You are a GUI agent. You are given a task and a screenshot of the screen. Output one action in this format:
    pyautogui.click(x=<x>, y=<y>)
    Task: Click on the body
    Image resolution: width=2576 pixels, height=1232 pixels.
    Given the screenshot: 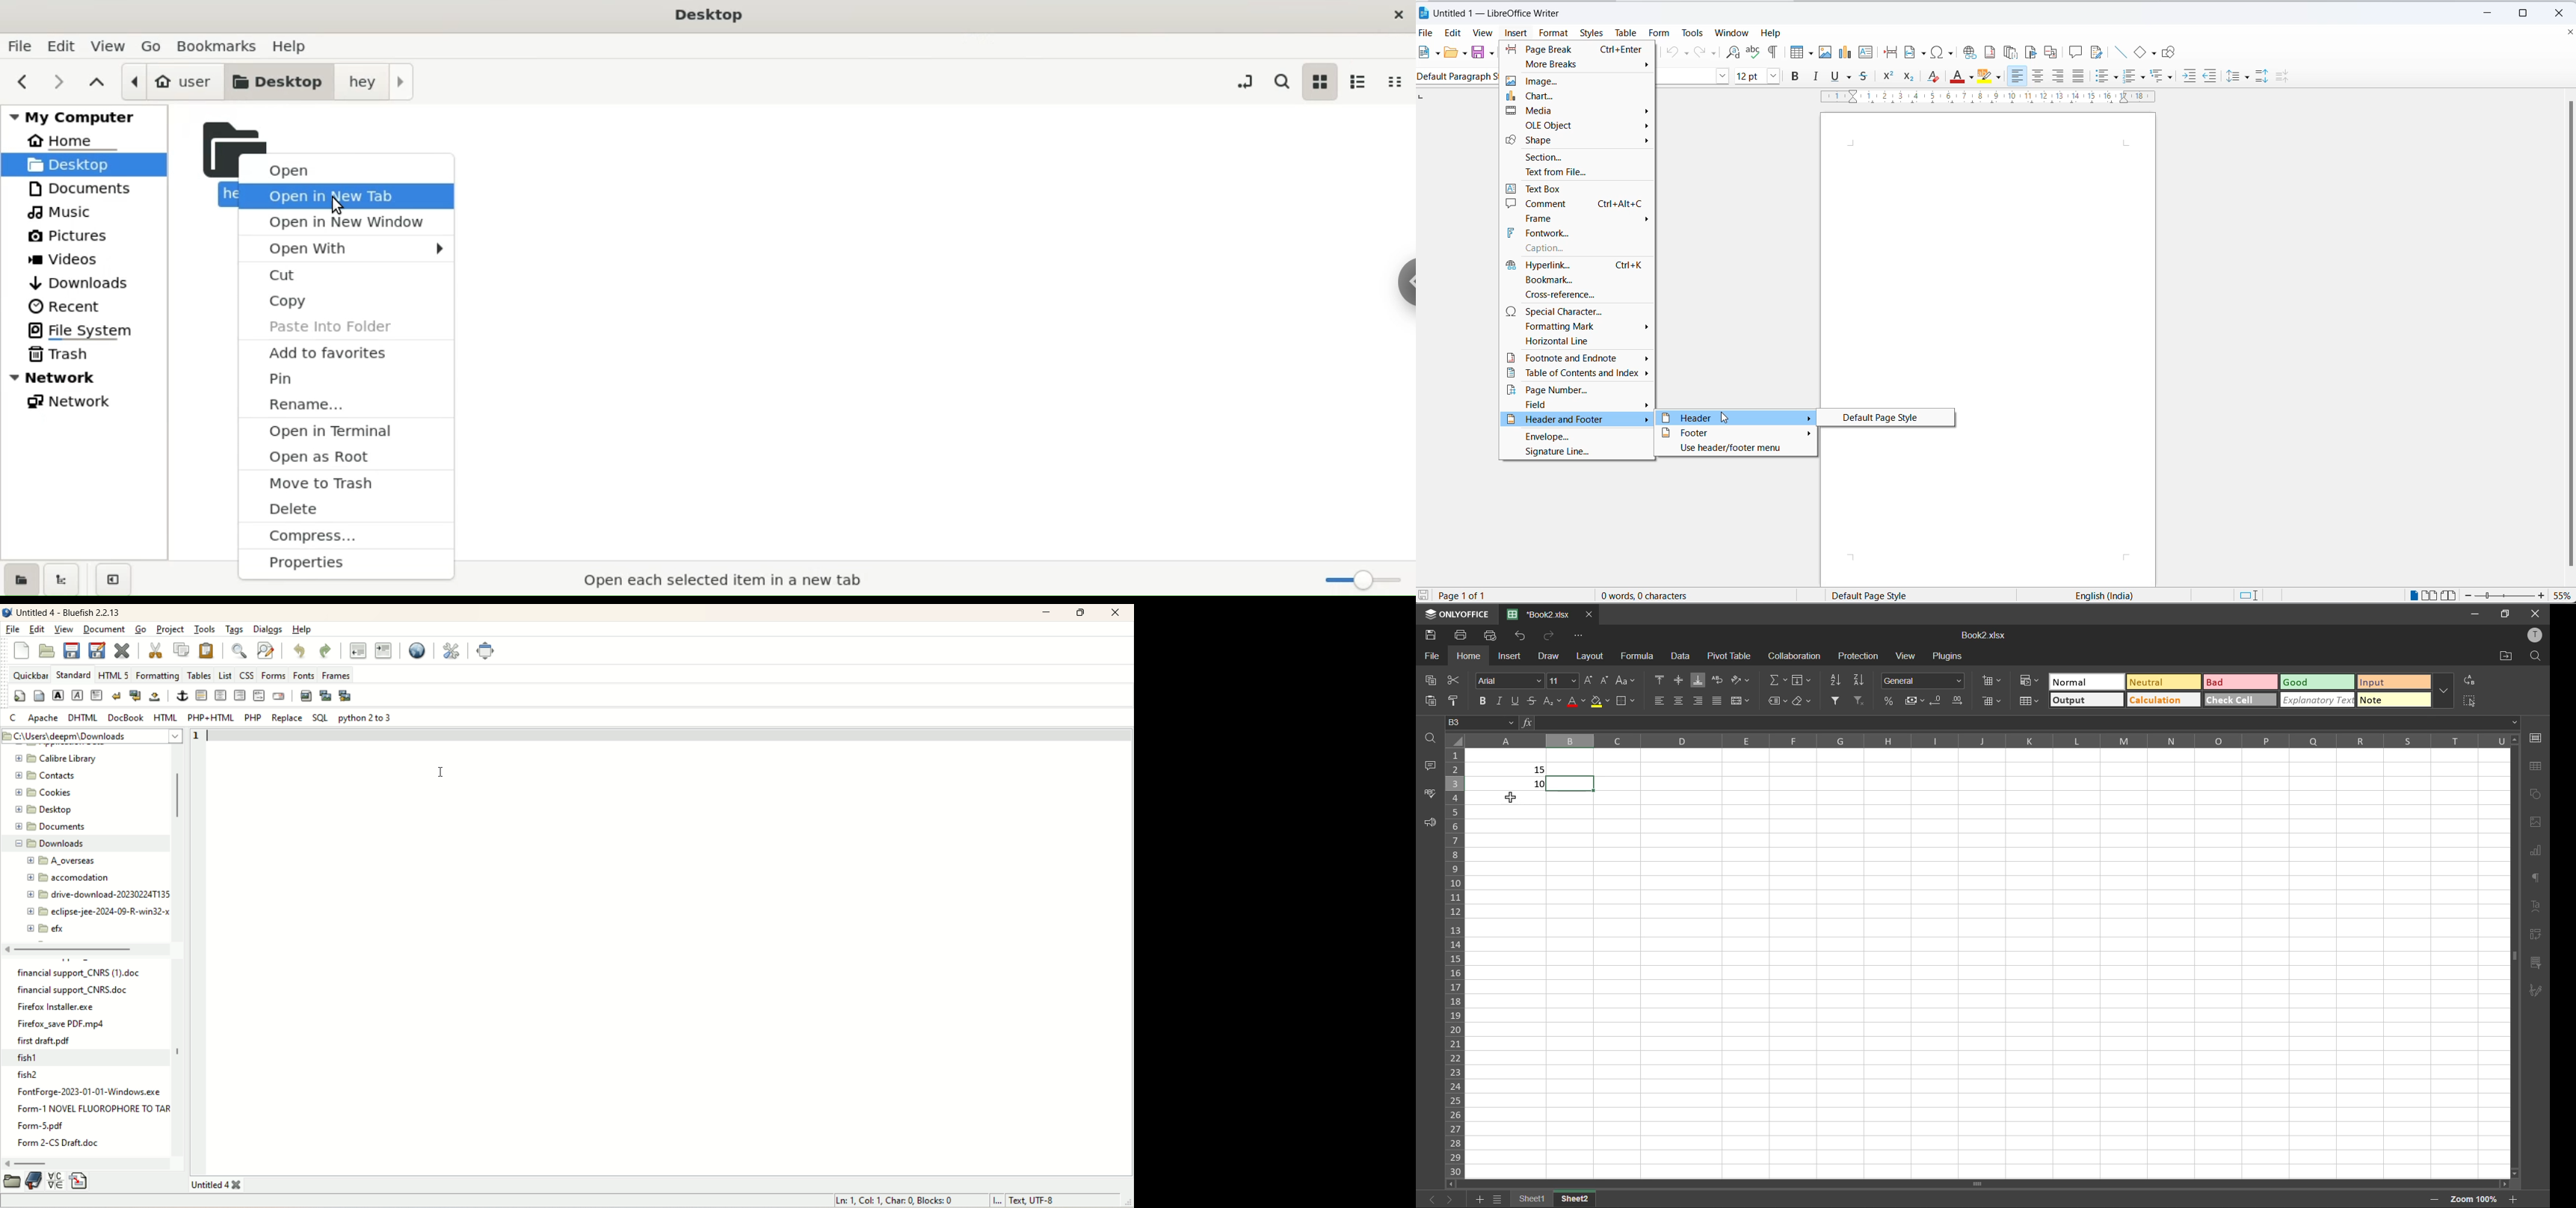 What is the action you would take?
    pyautogui.click(x=40, y=696)
    